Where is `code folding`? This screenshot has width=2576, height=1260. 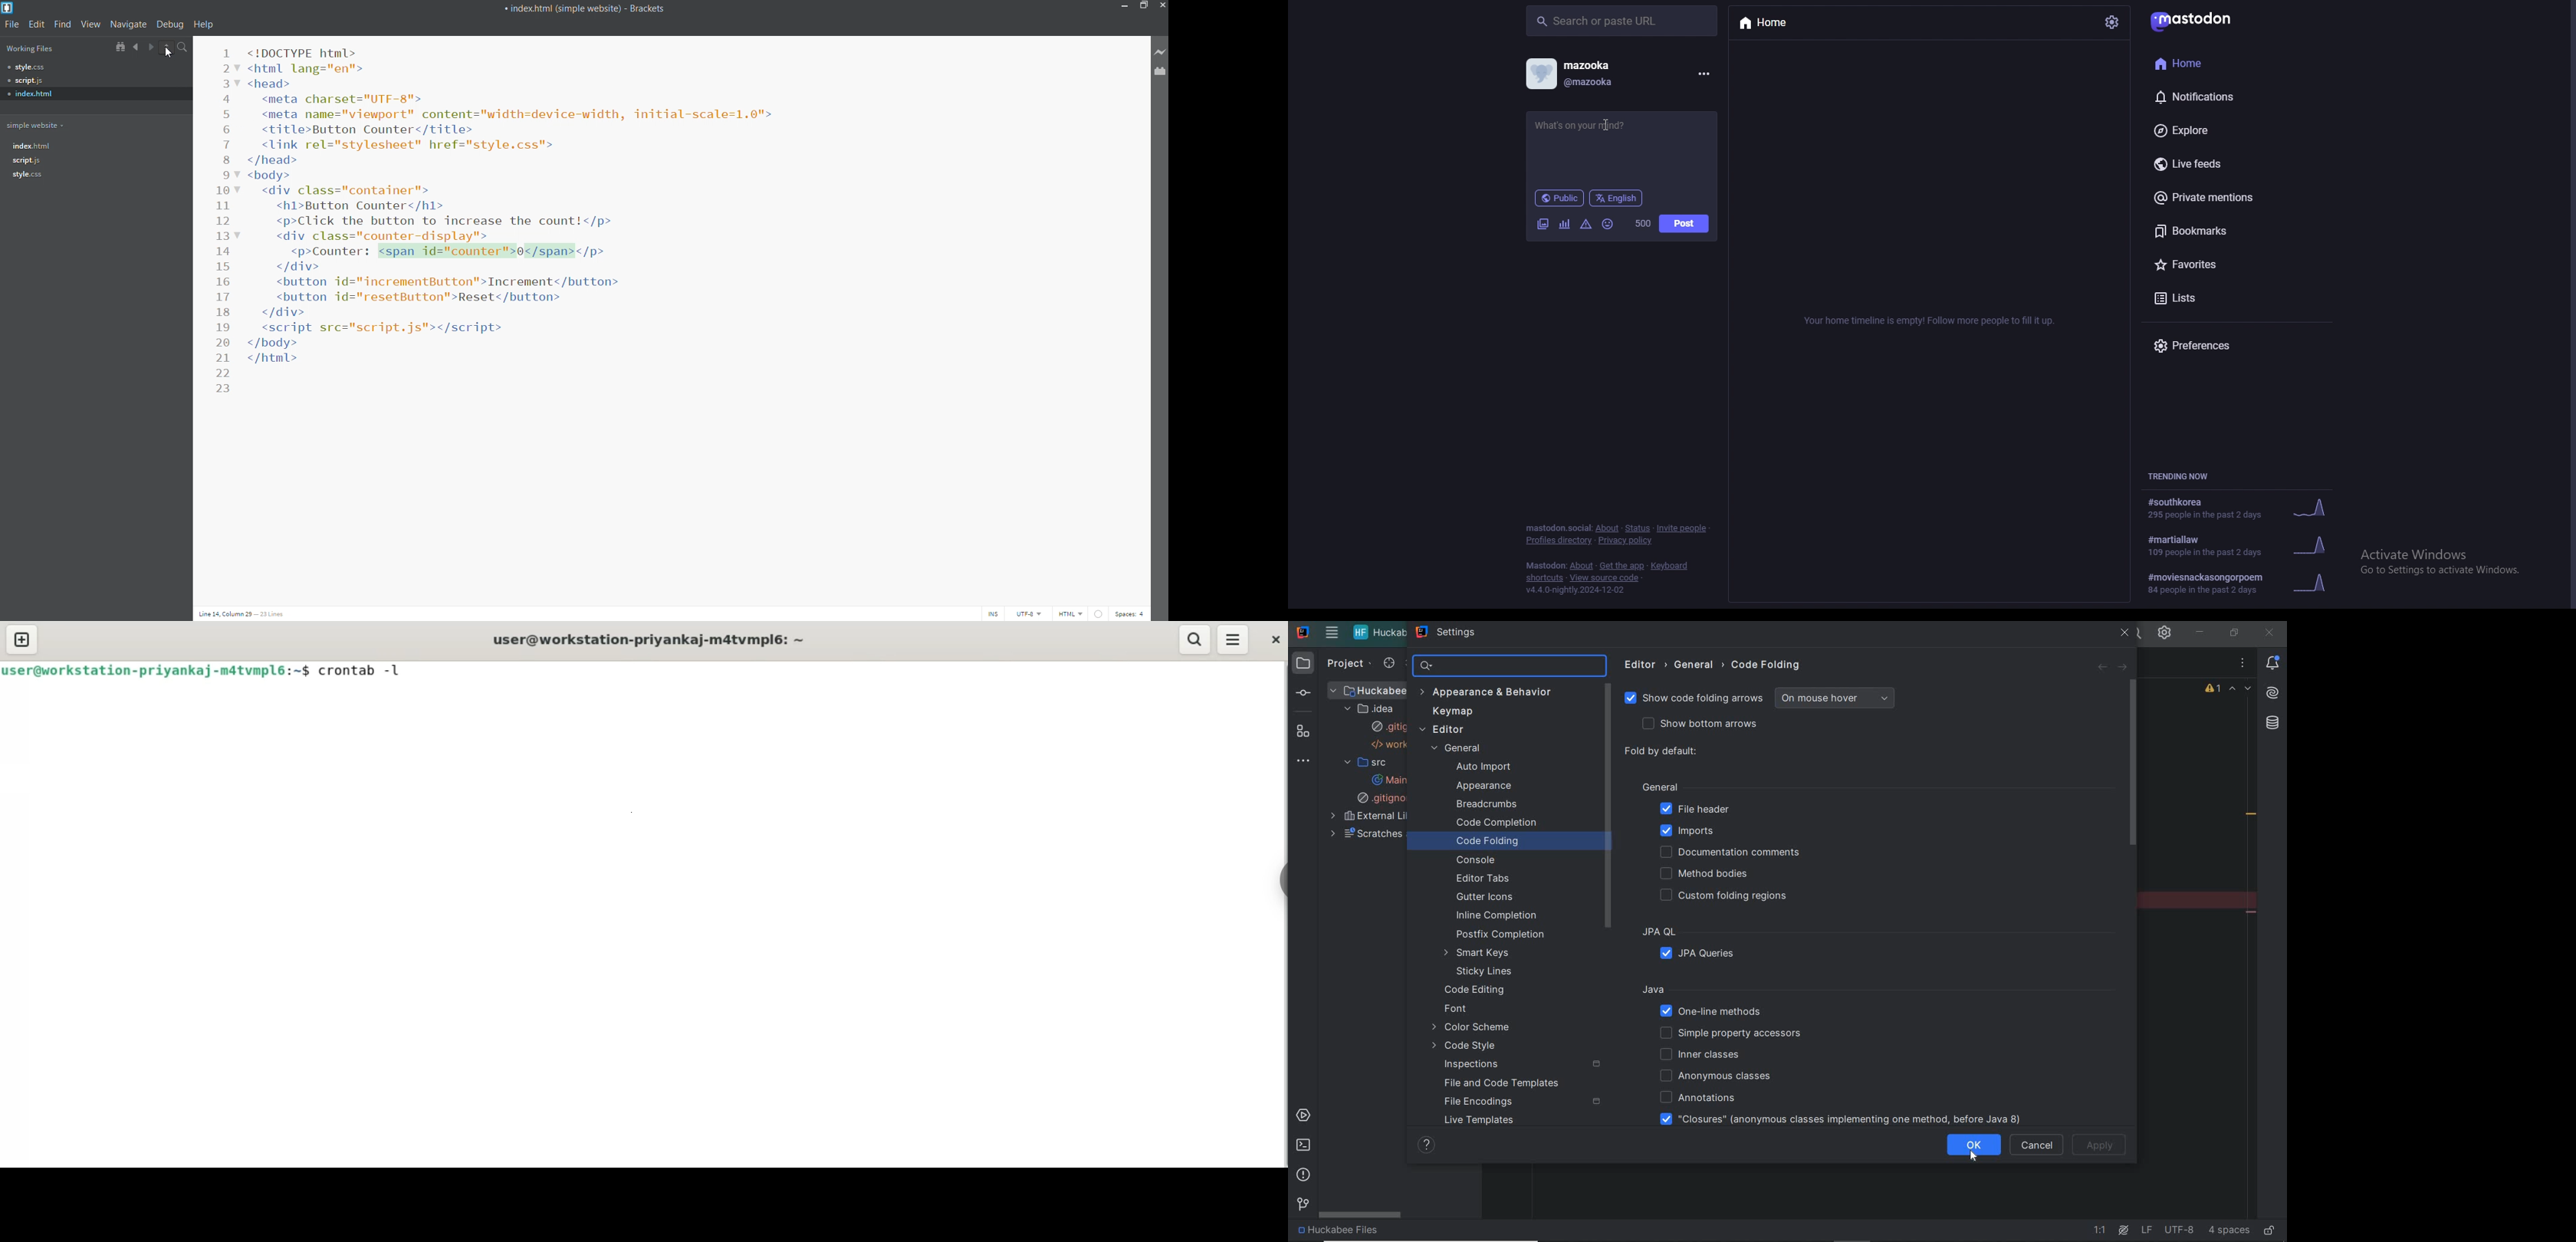 code folding is located at coordinates (1768, 665).